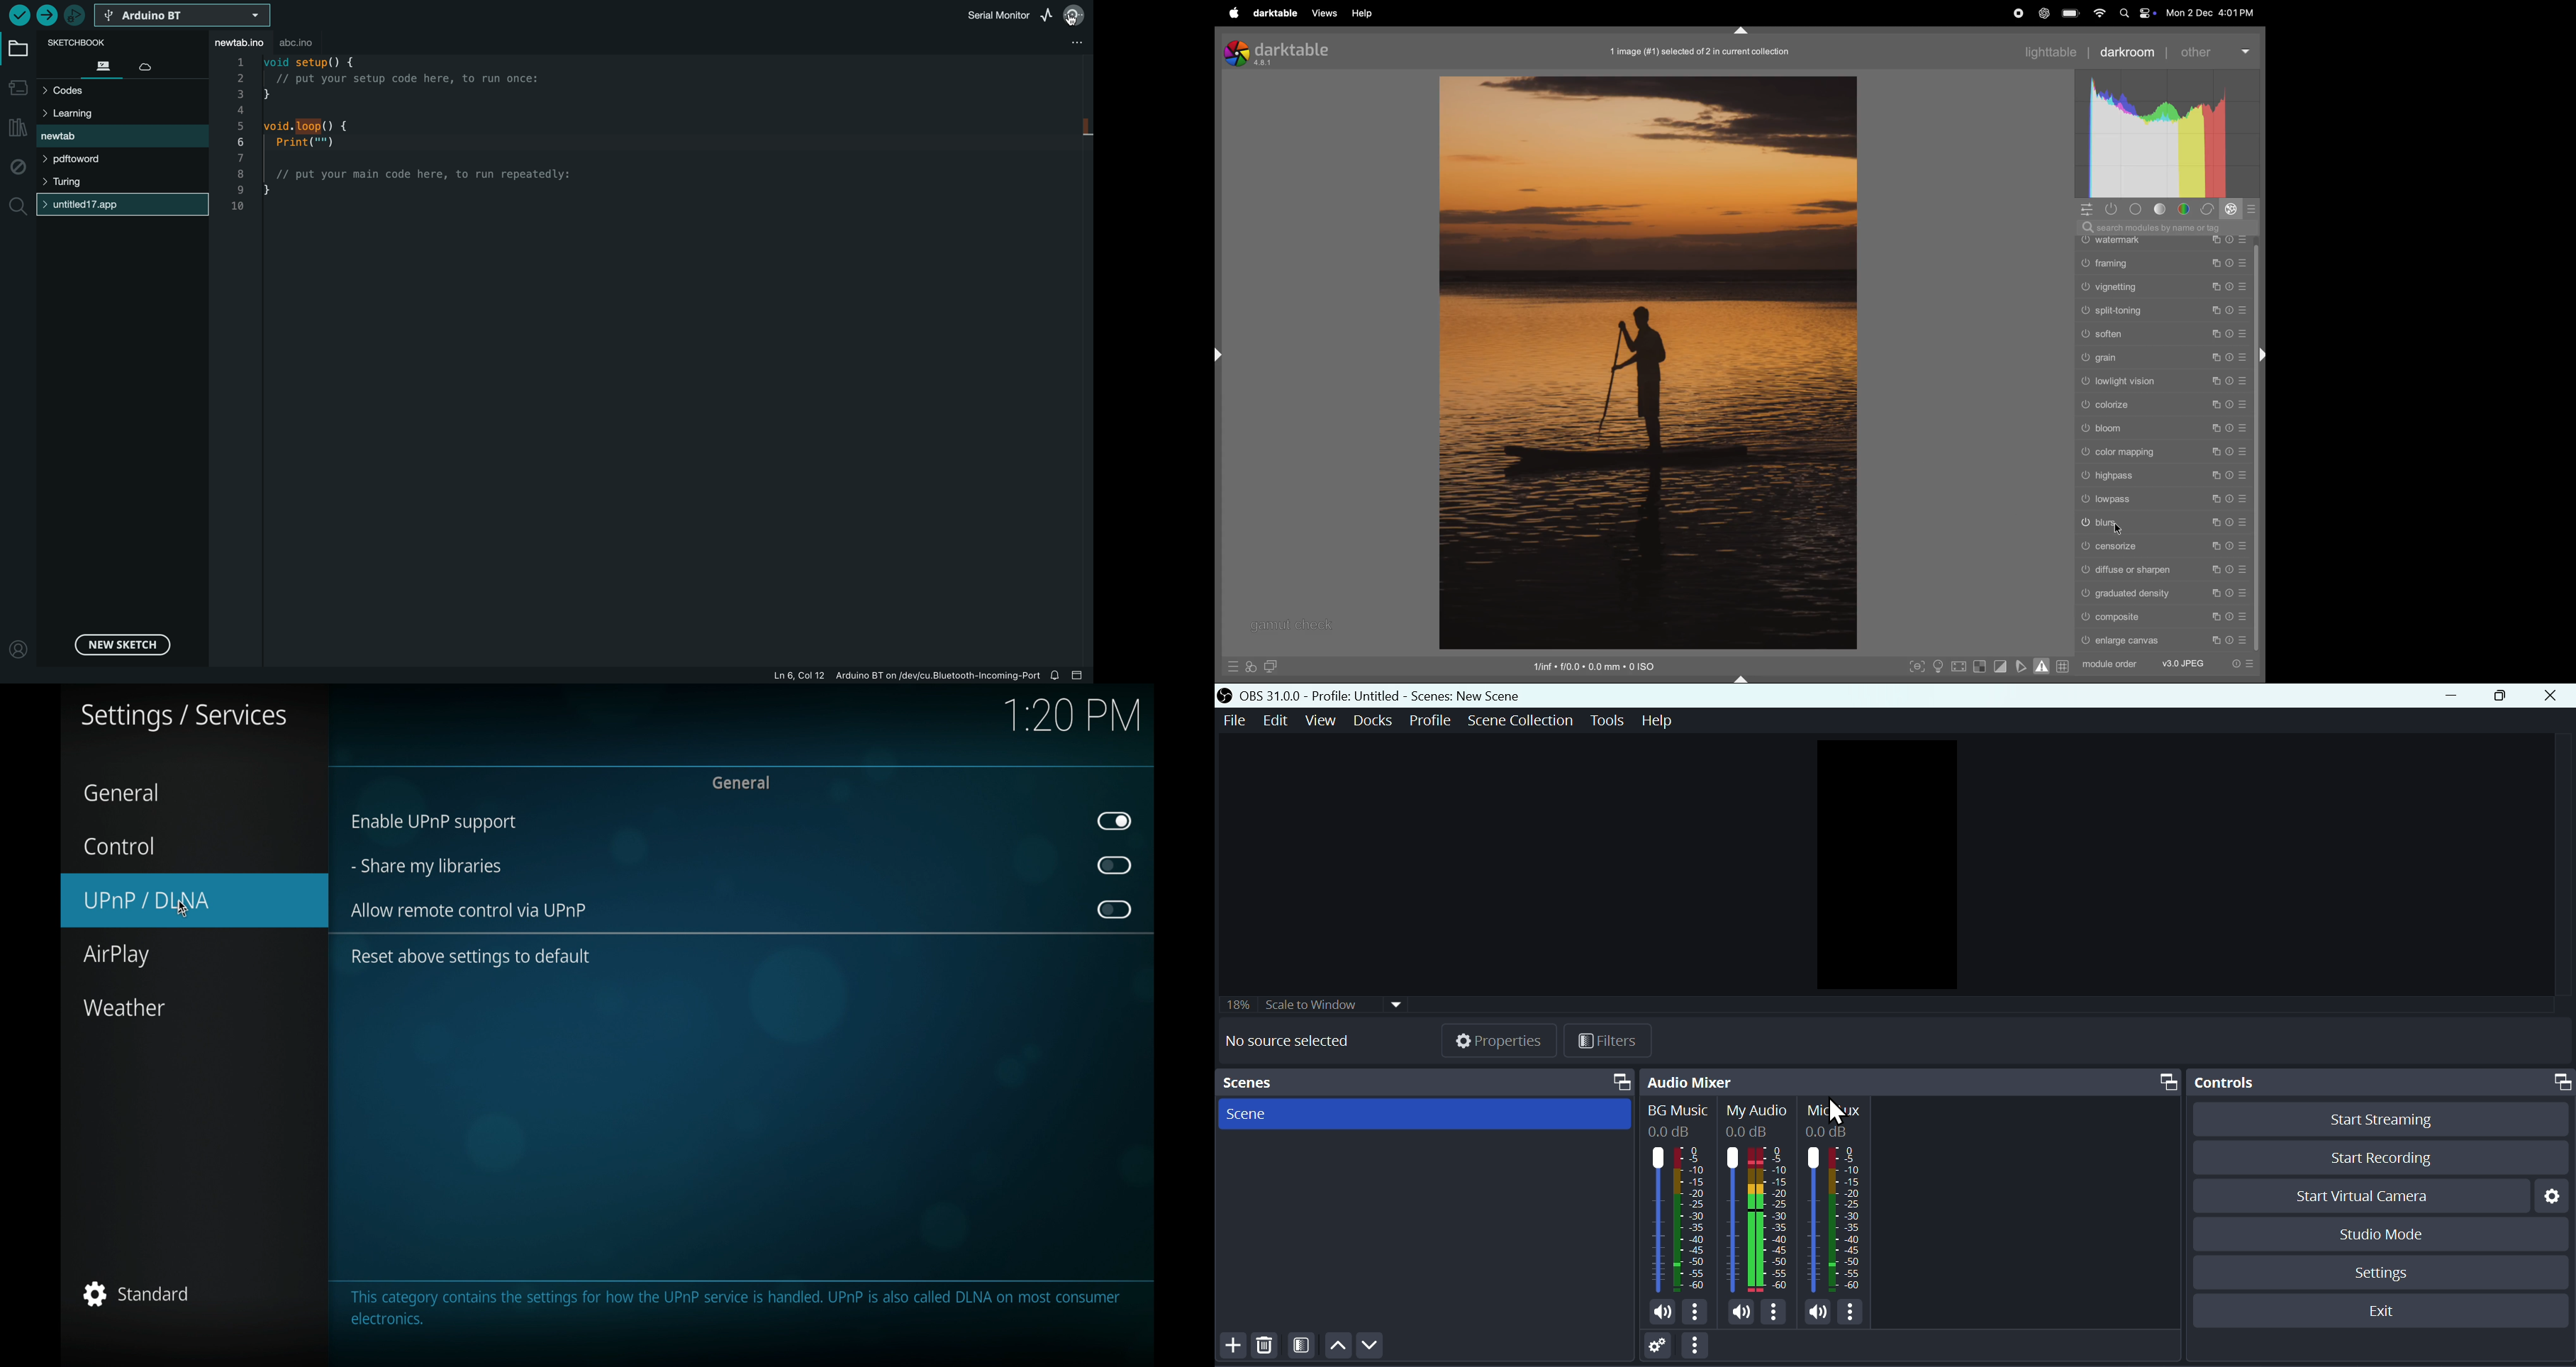  What do you see at coordinates (1115, 909) in the screenshot?
I see `toggle button` at bounding box center [1115, 909].